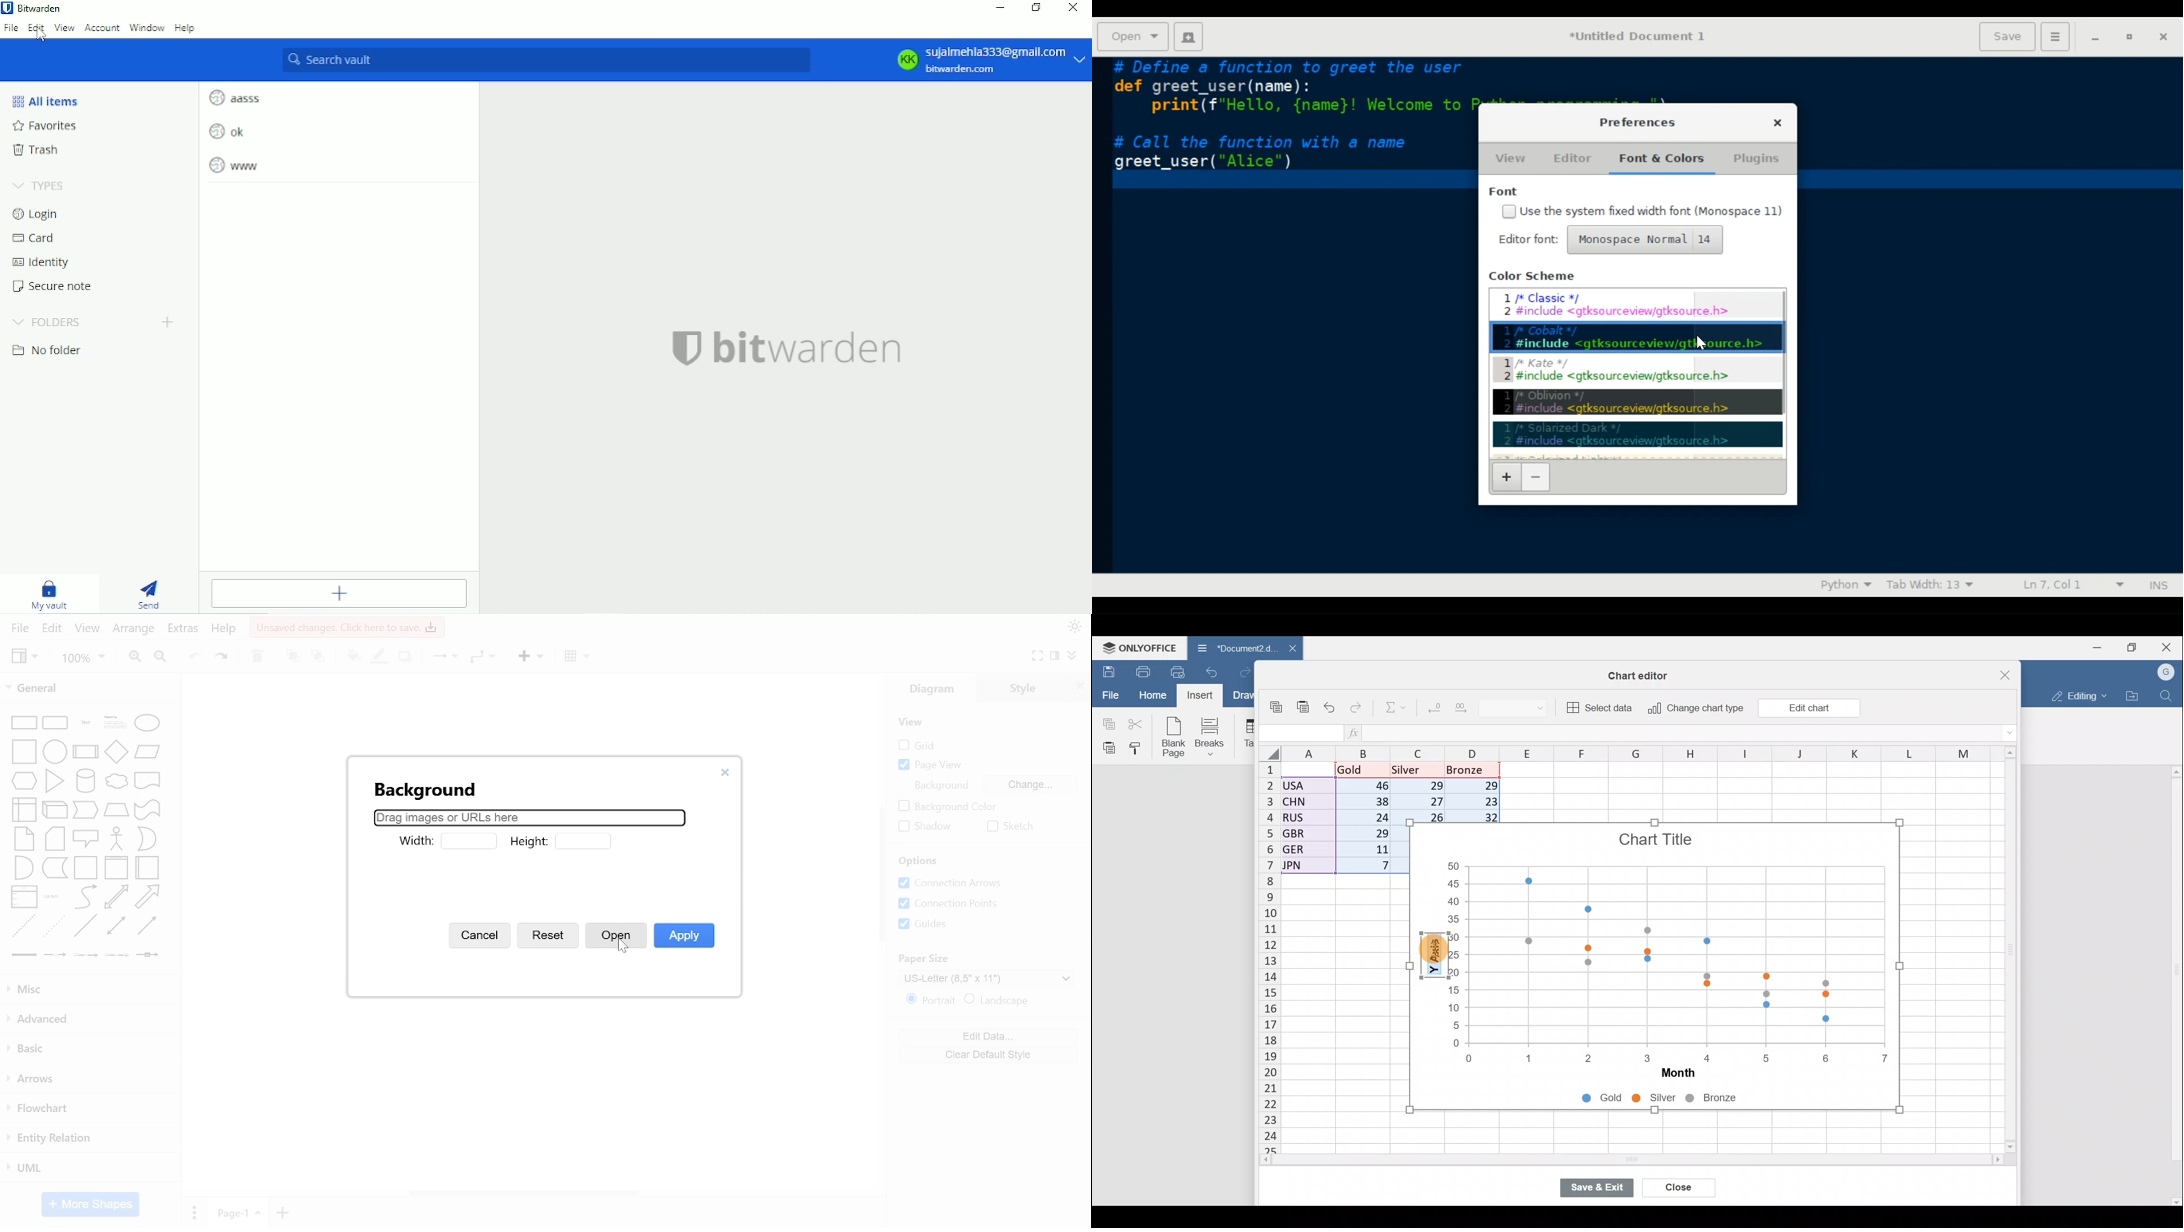  I want to click on general shapes, so click(145, 722).